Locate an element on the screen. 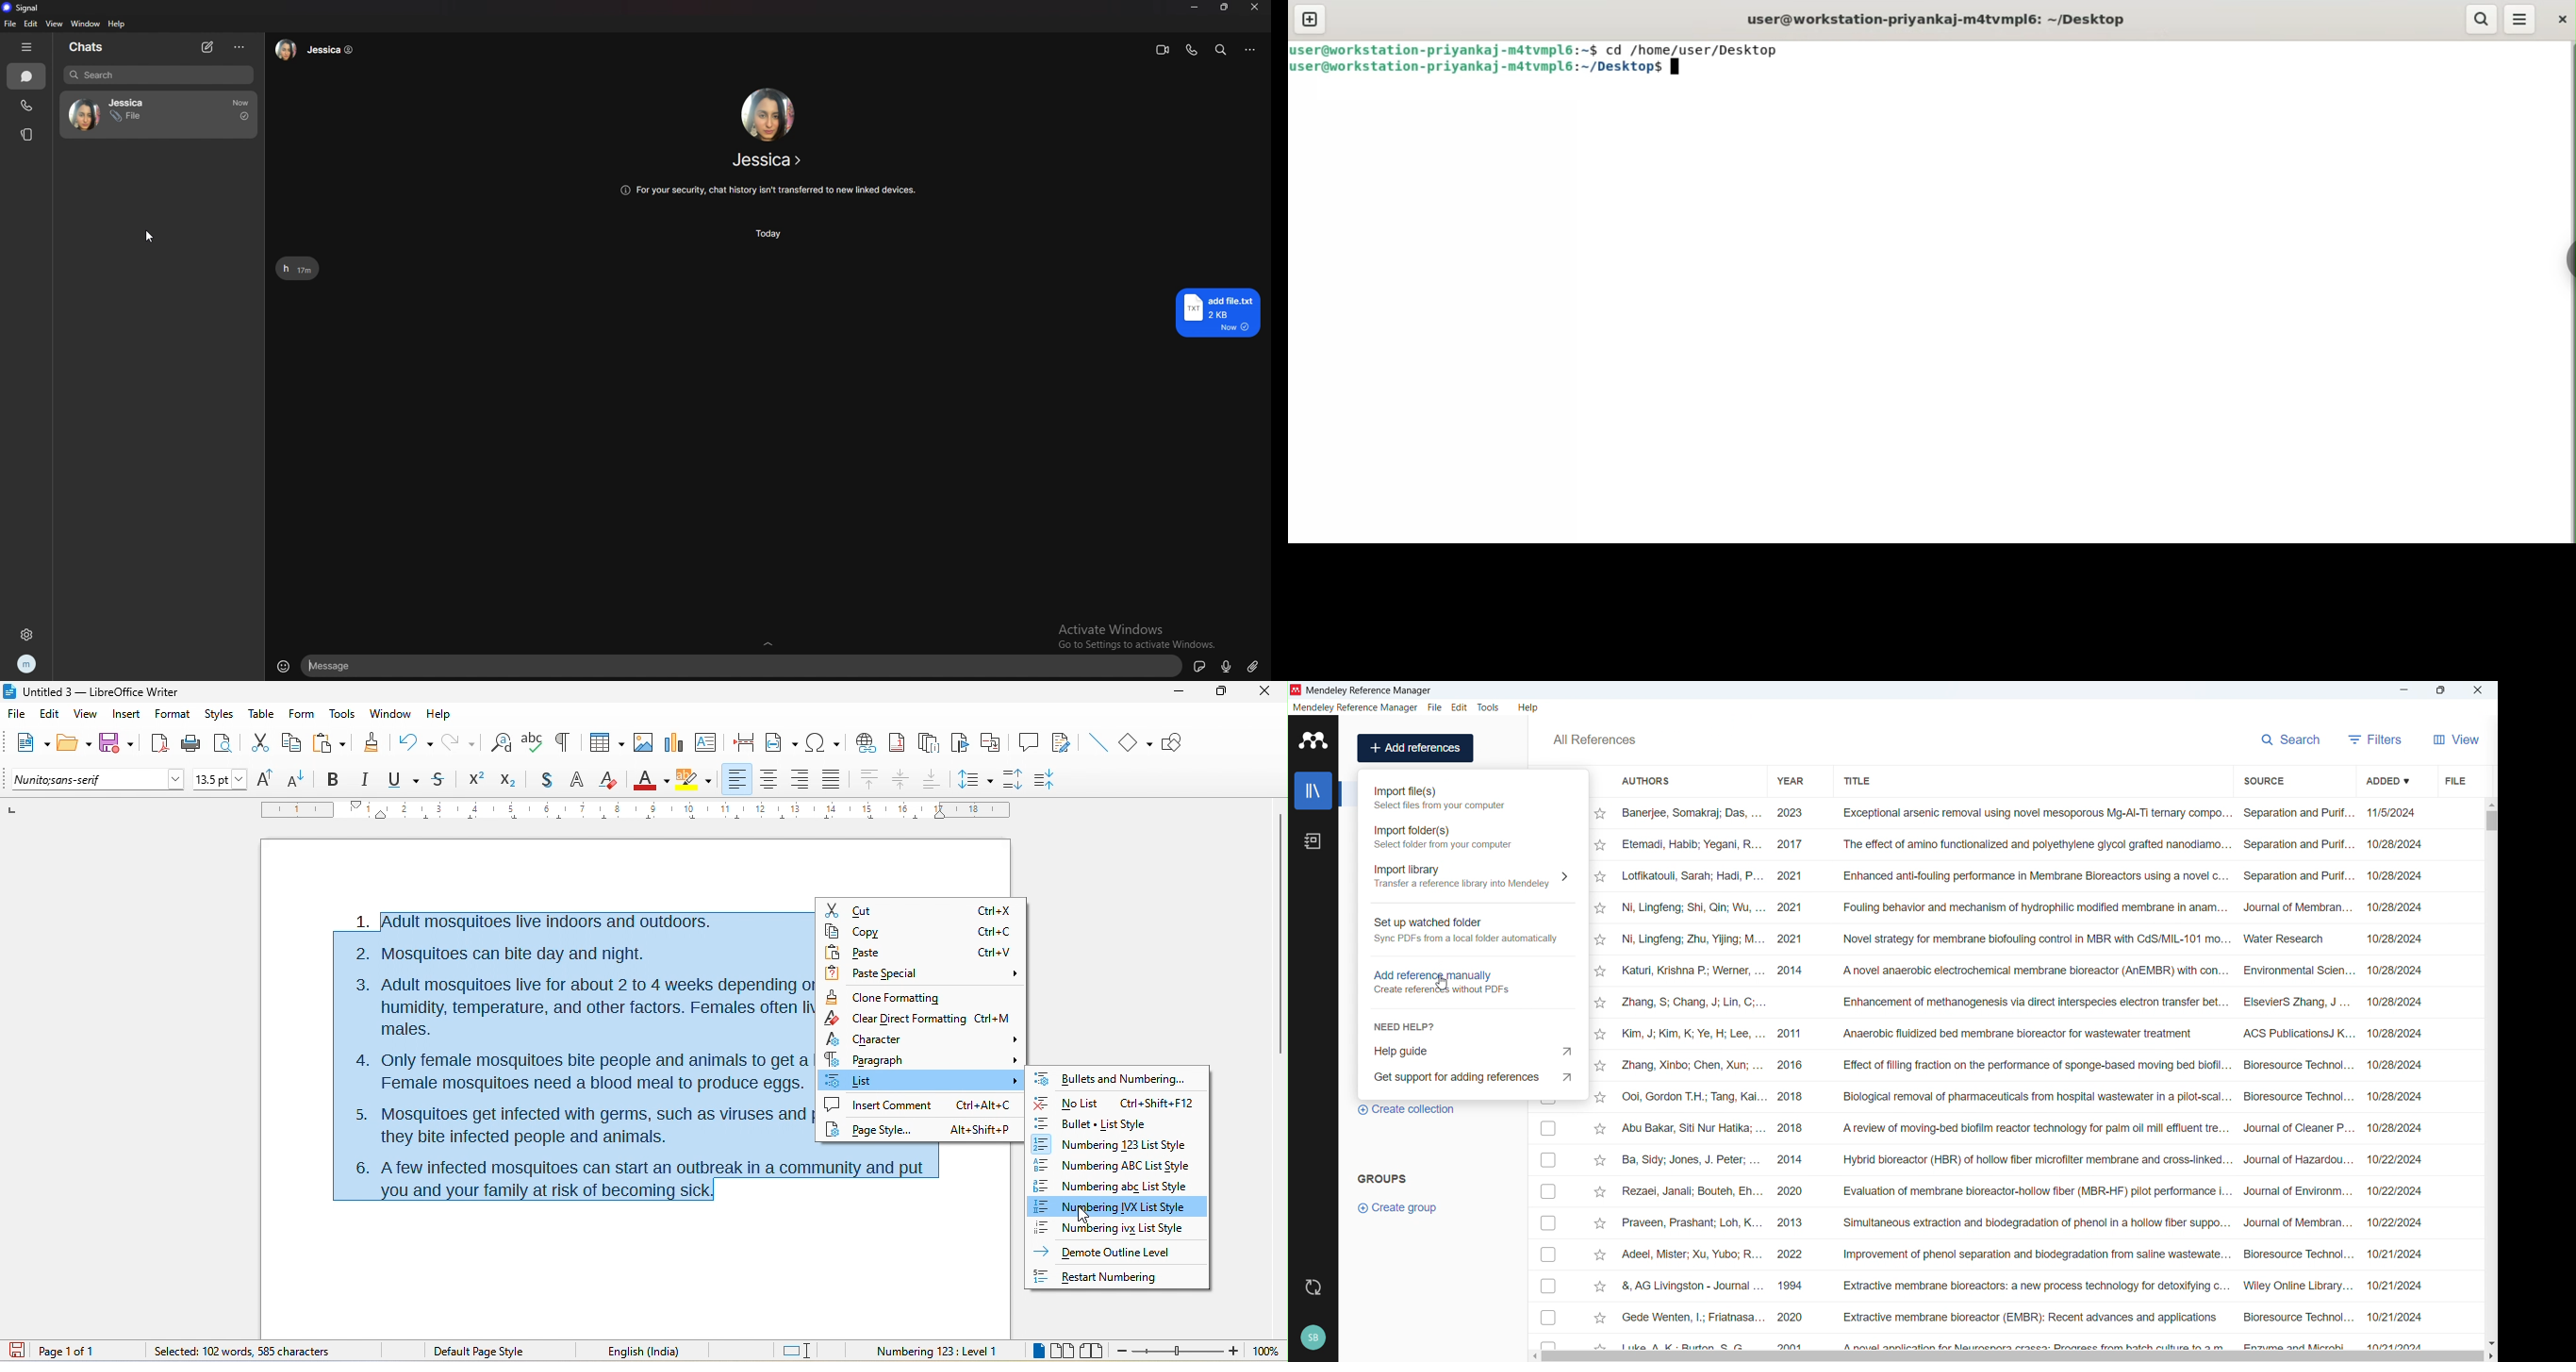  menu is located at coordinates (2519, 19).